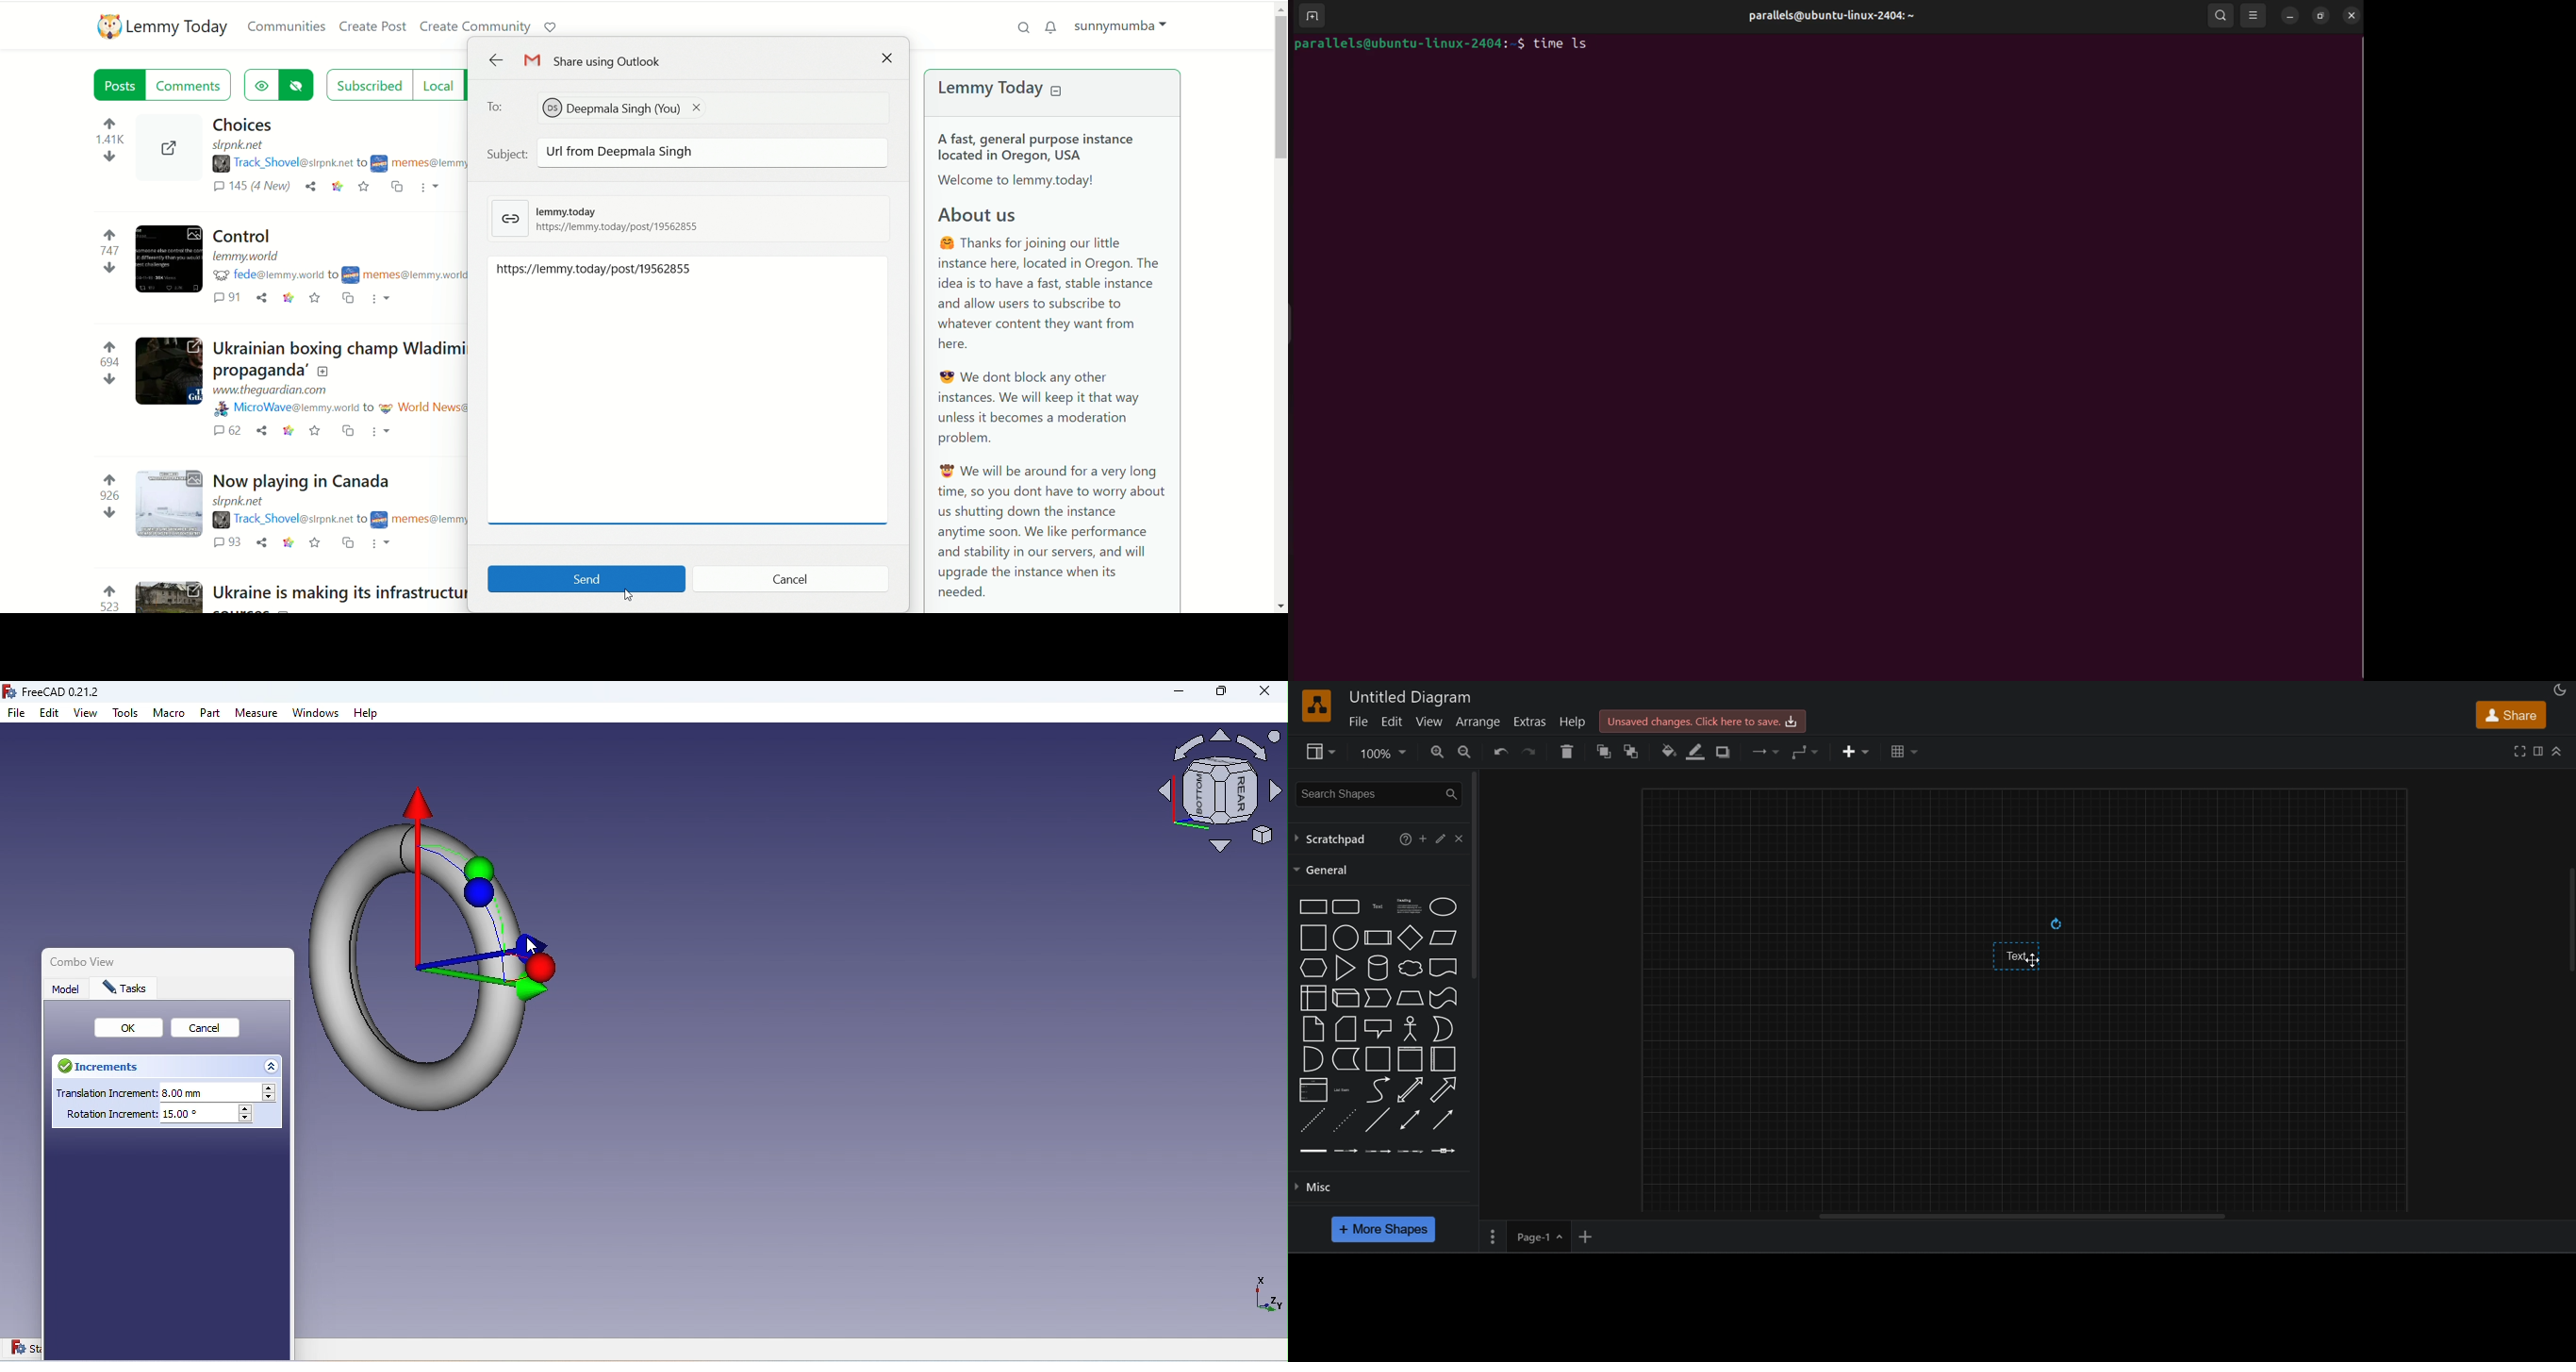  I want to click on Close, so click(287, 965).